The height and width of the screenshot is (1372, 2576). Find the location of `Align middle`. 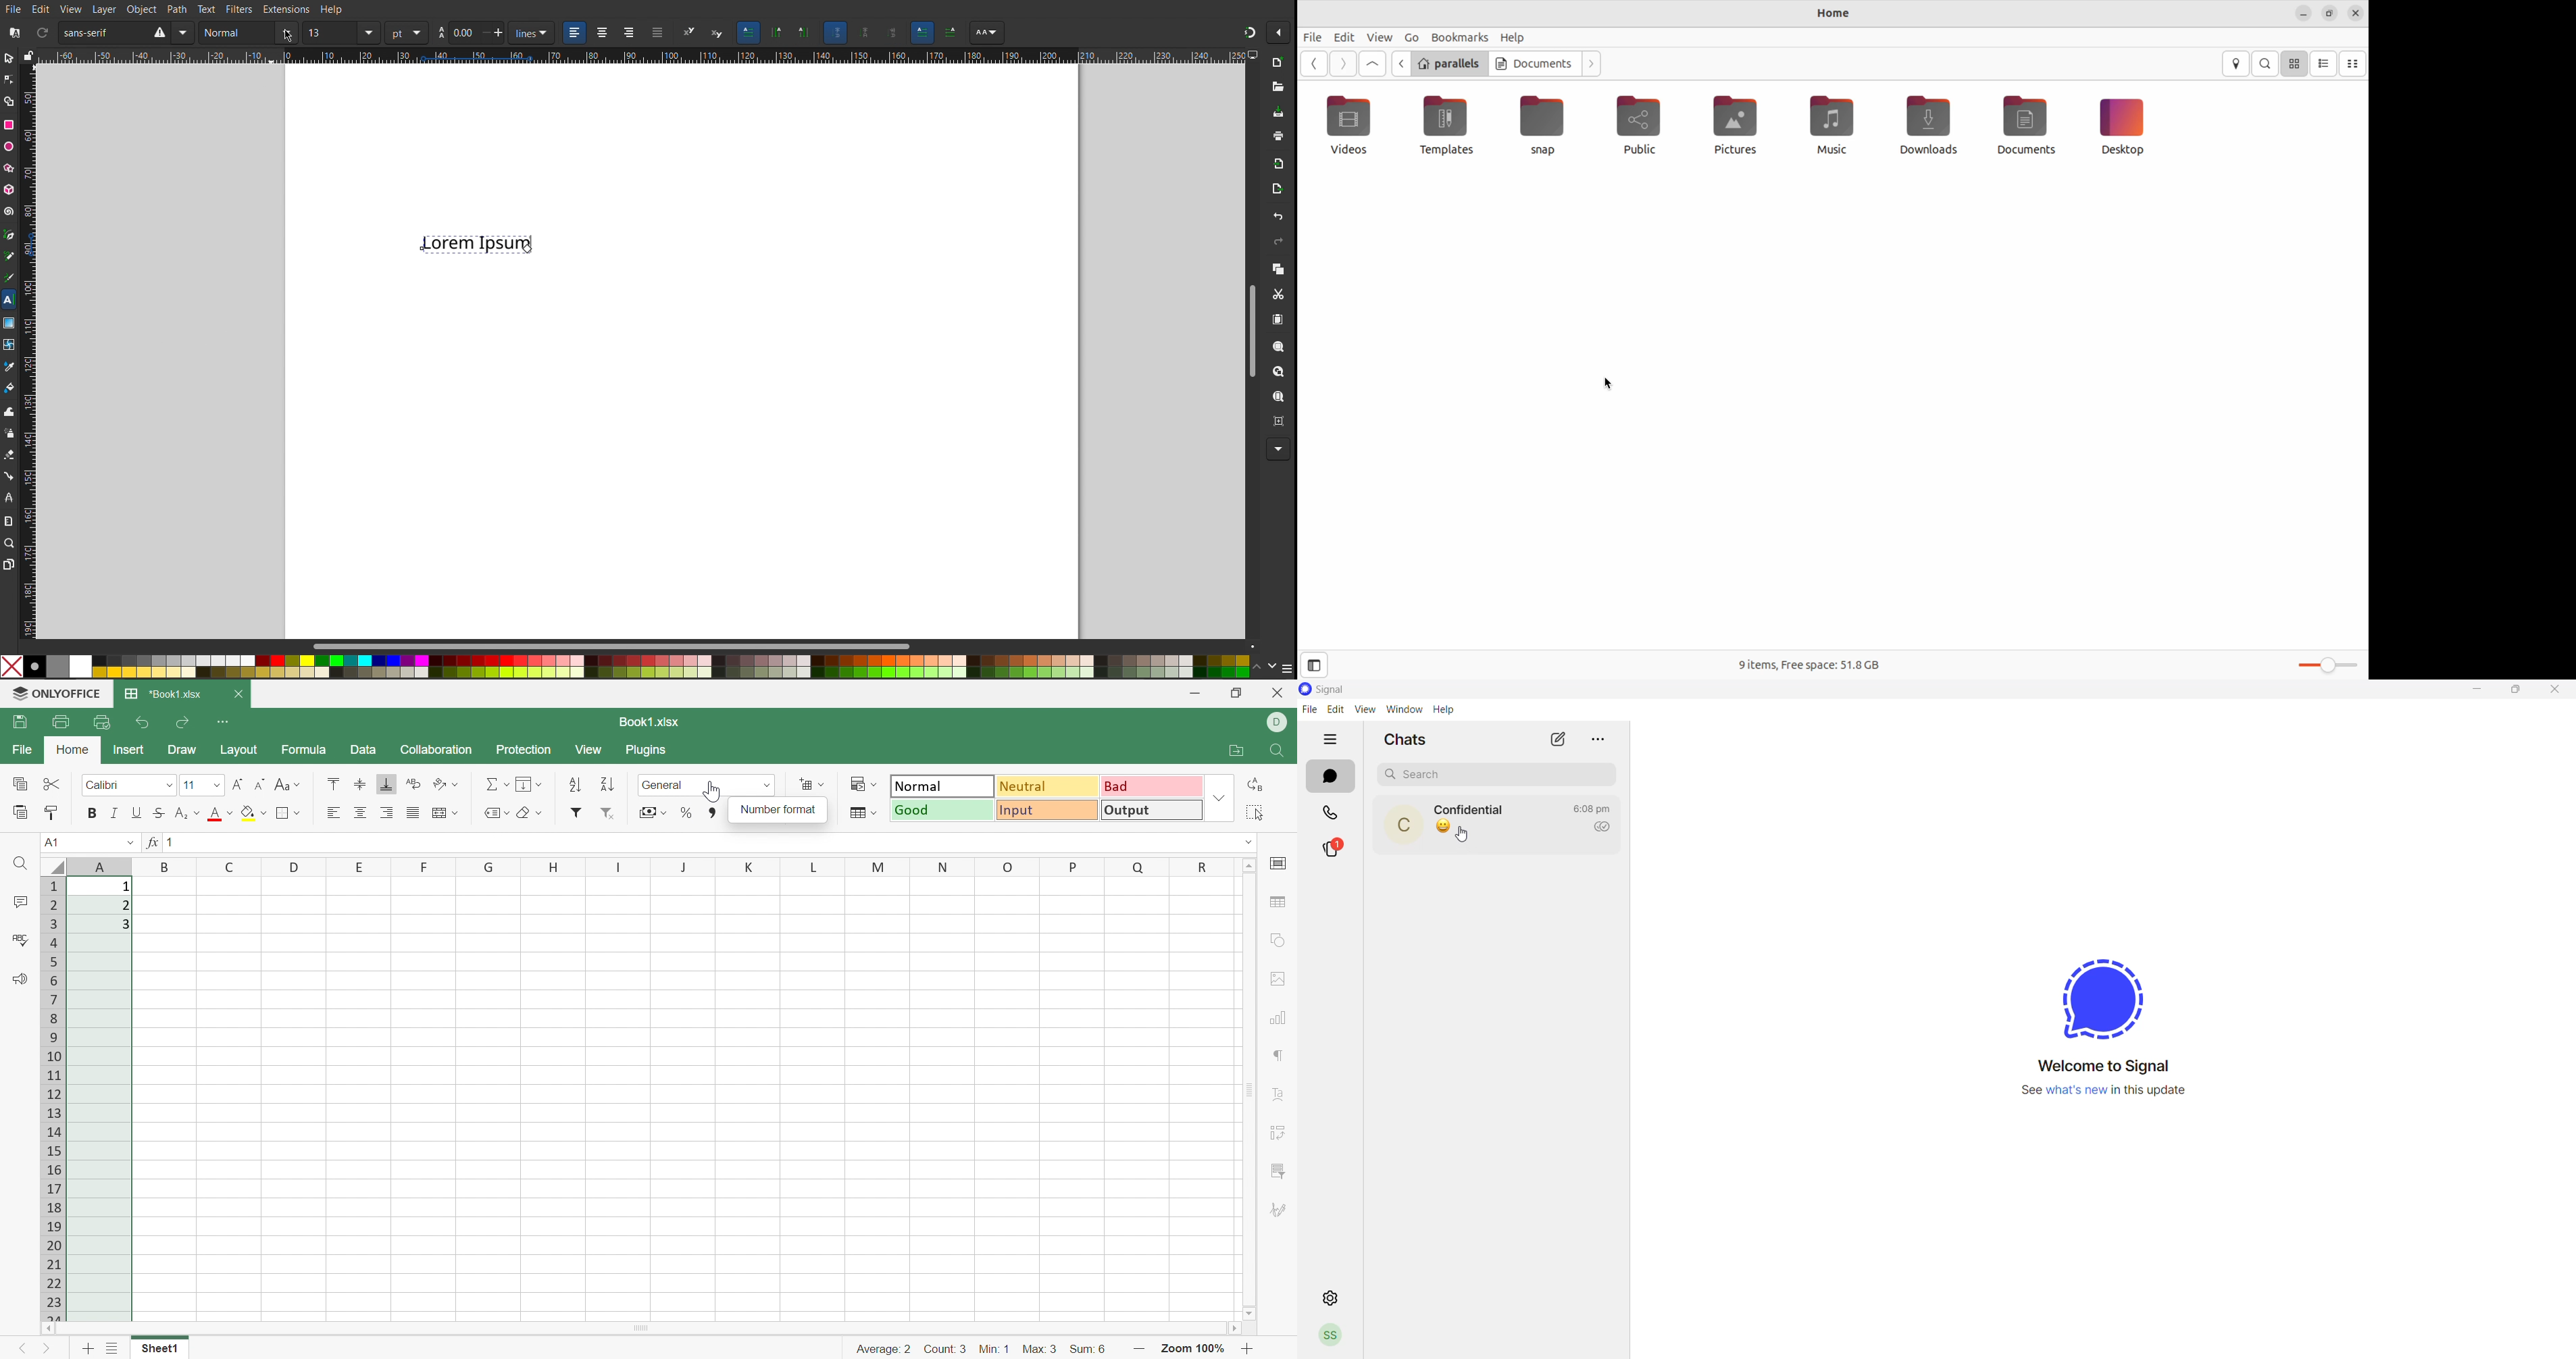

Align middle is located at coordinates (361, 786).